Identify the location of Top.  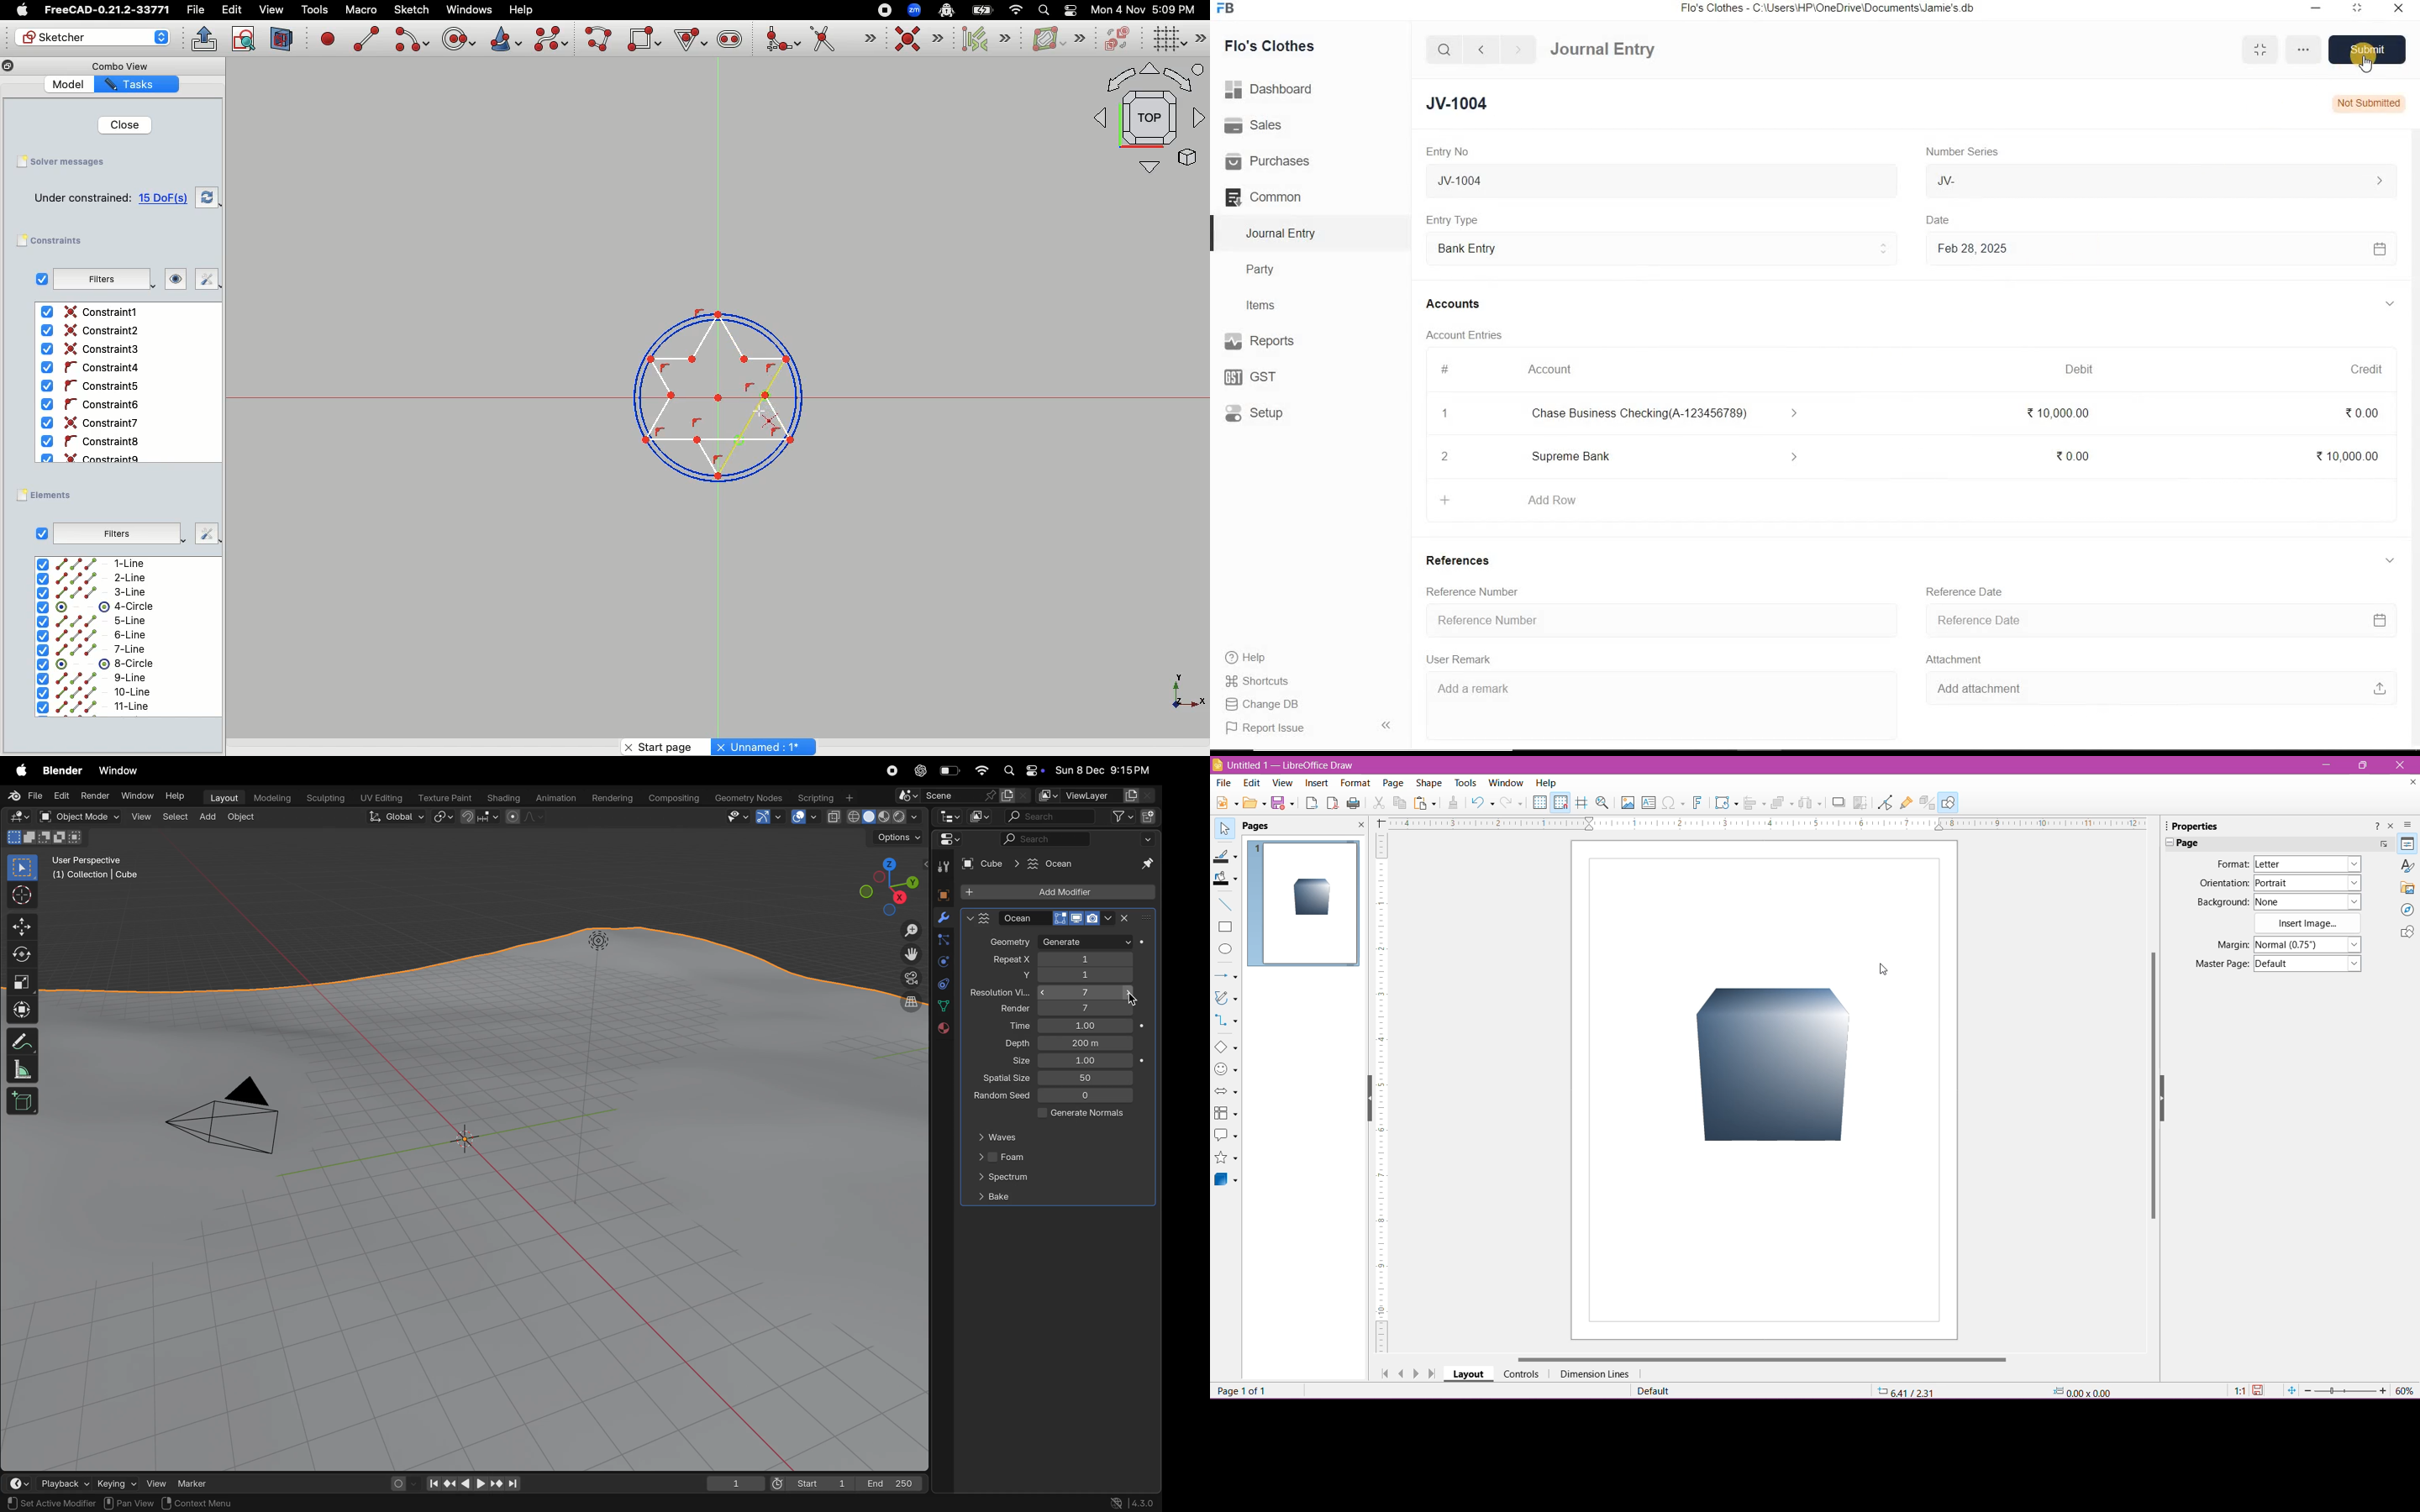
(1141, 122).